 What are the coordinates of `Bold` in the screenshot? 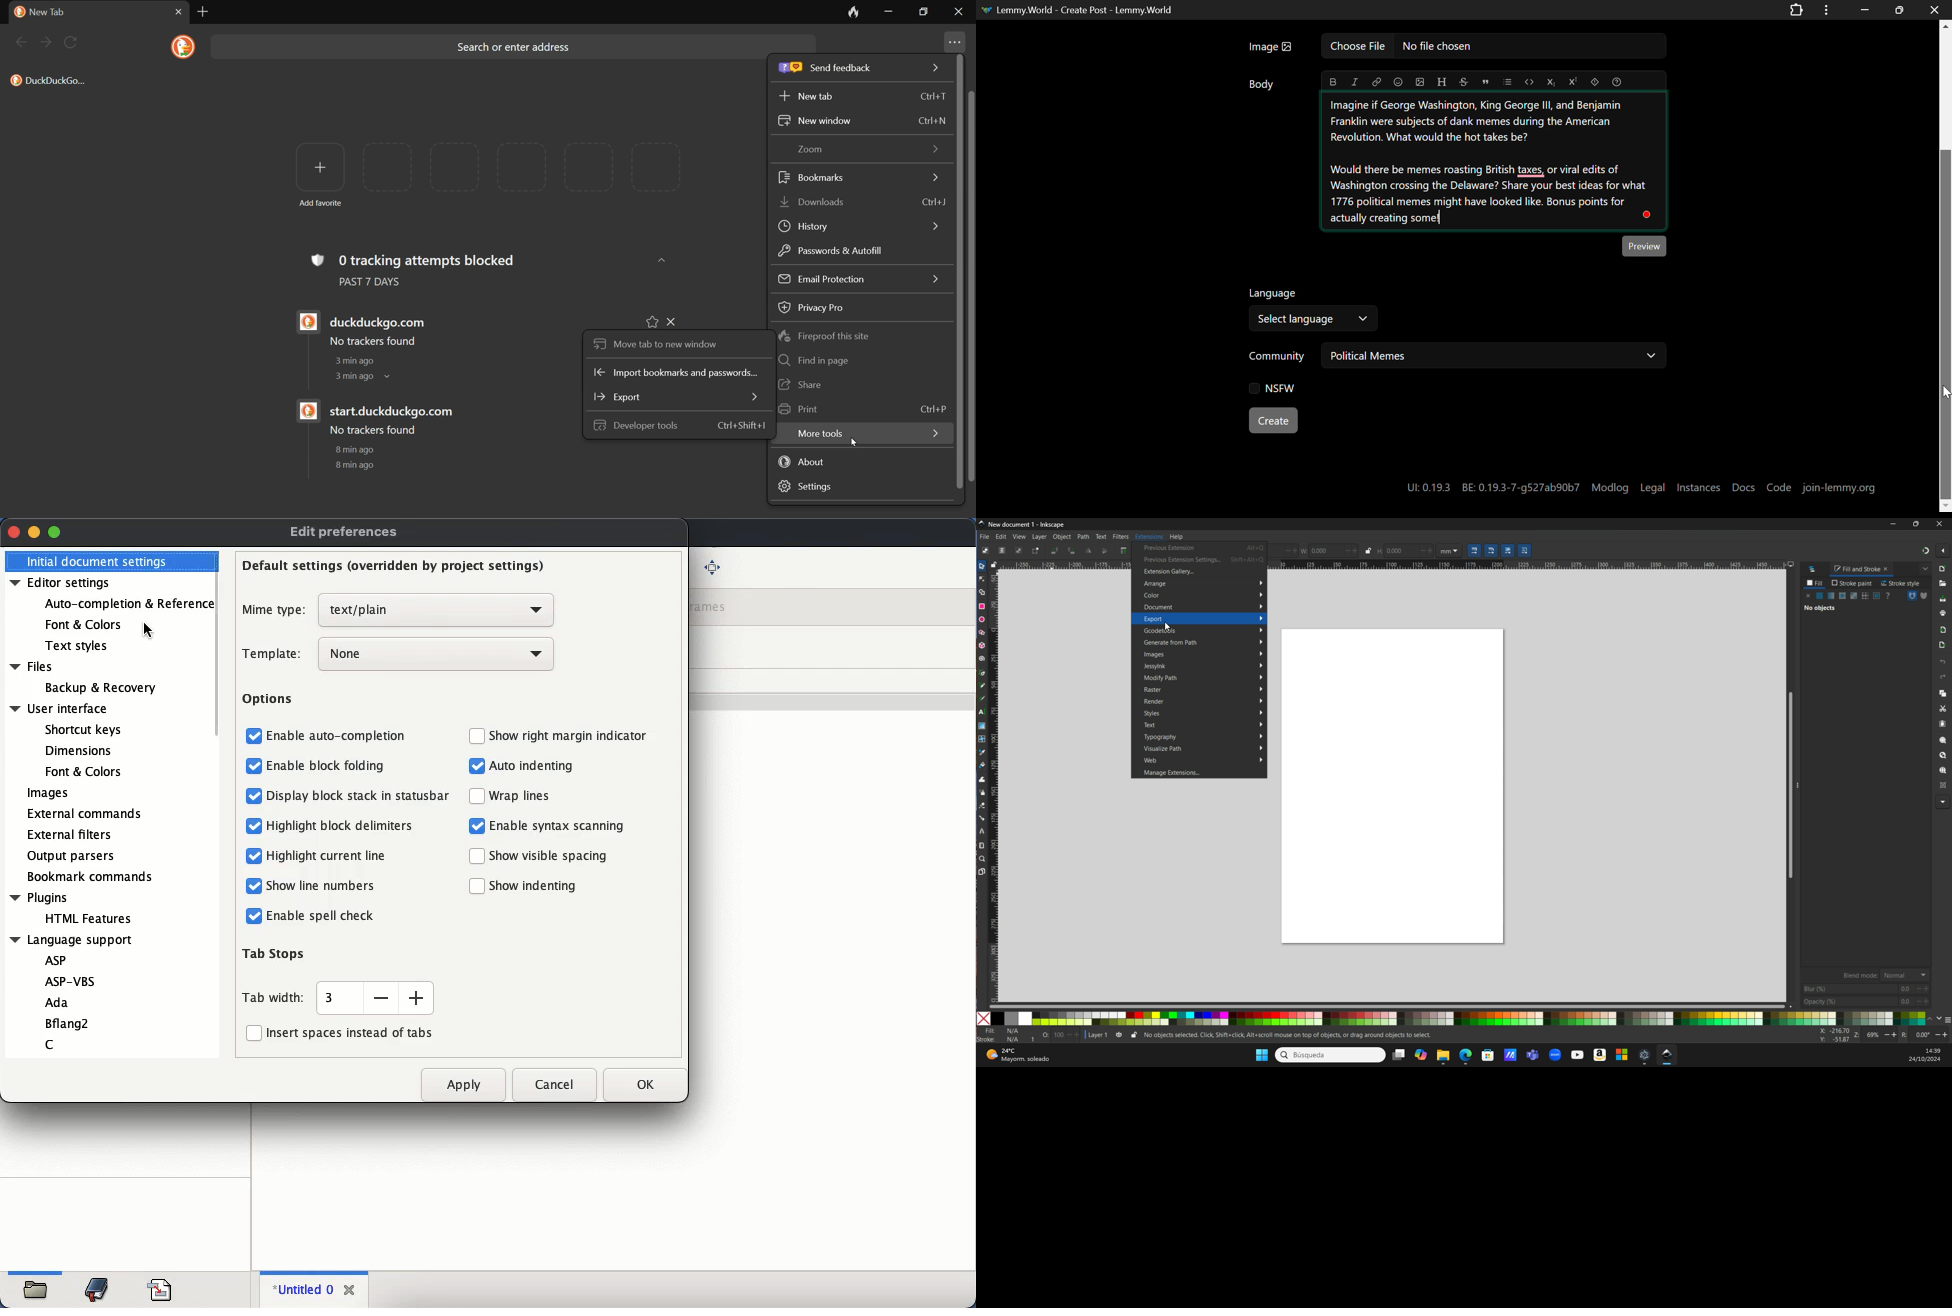 It's located at (1332, 81).